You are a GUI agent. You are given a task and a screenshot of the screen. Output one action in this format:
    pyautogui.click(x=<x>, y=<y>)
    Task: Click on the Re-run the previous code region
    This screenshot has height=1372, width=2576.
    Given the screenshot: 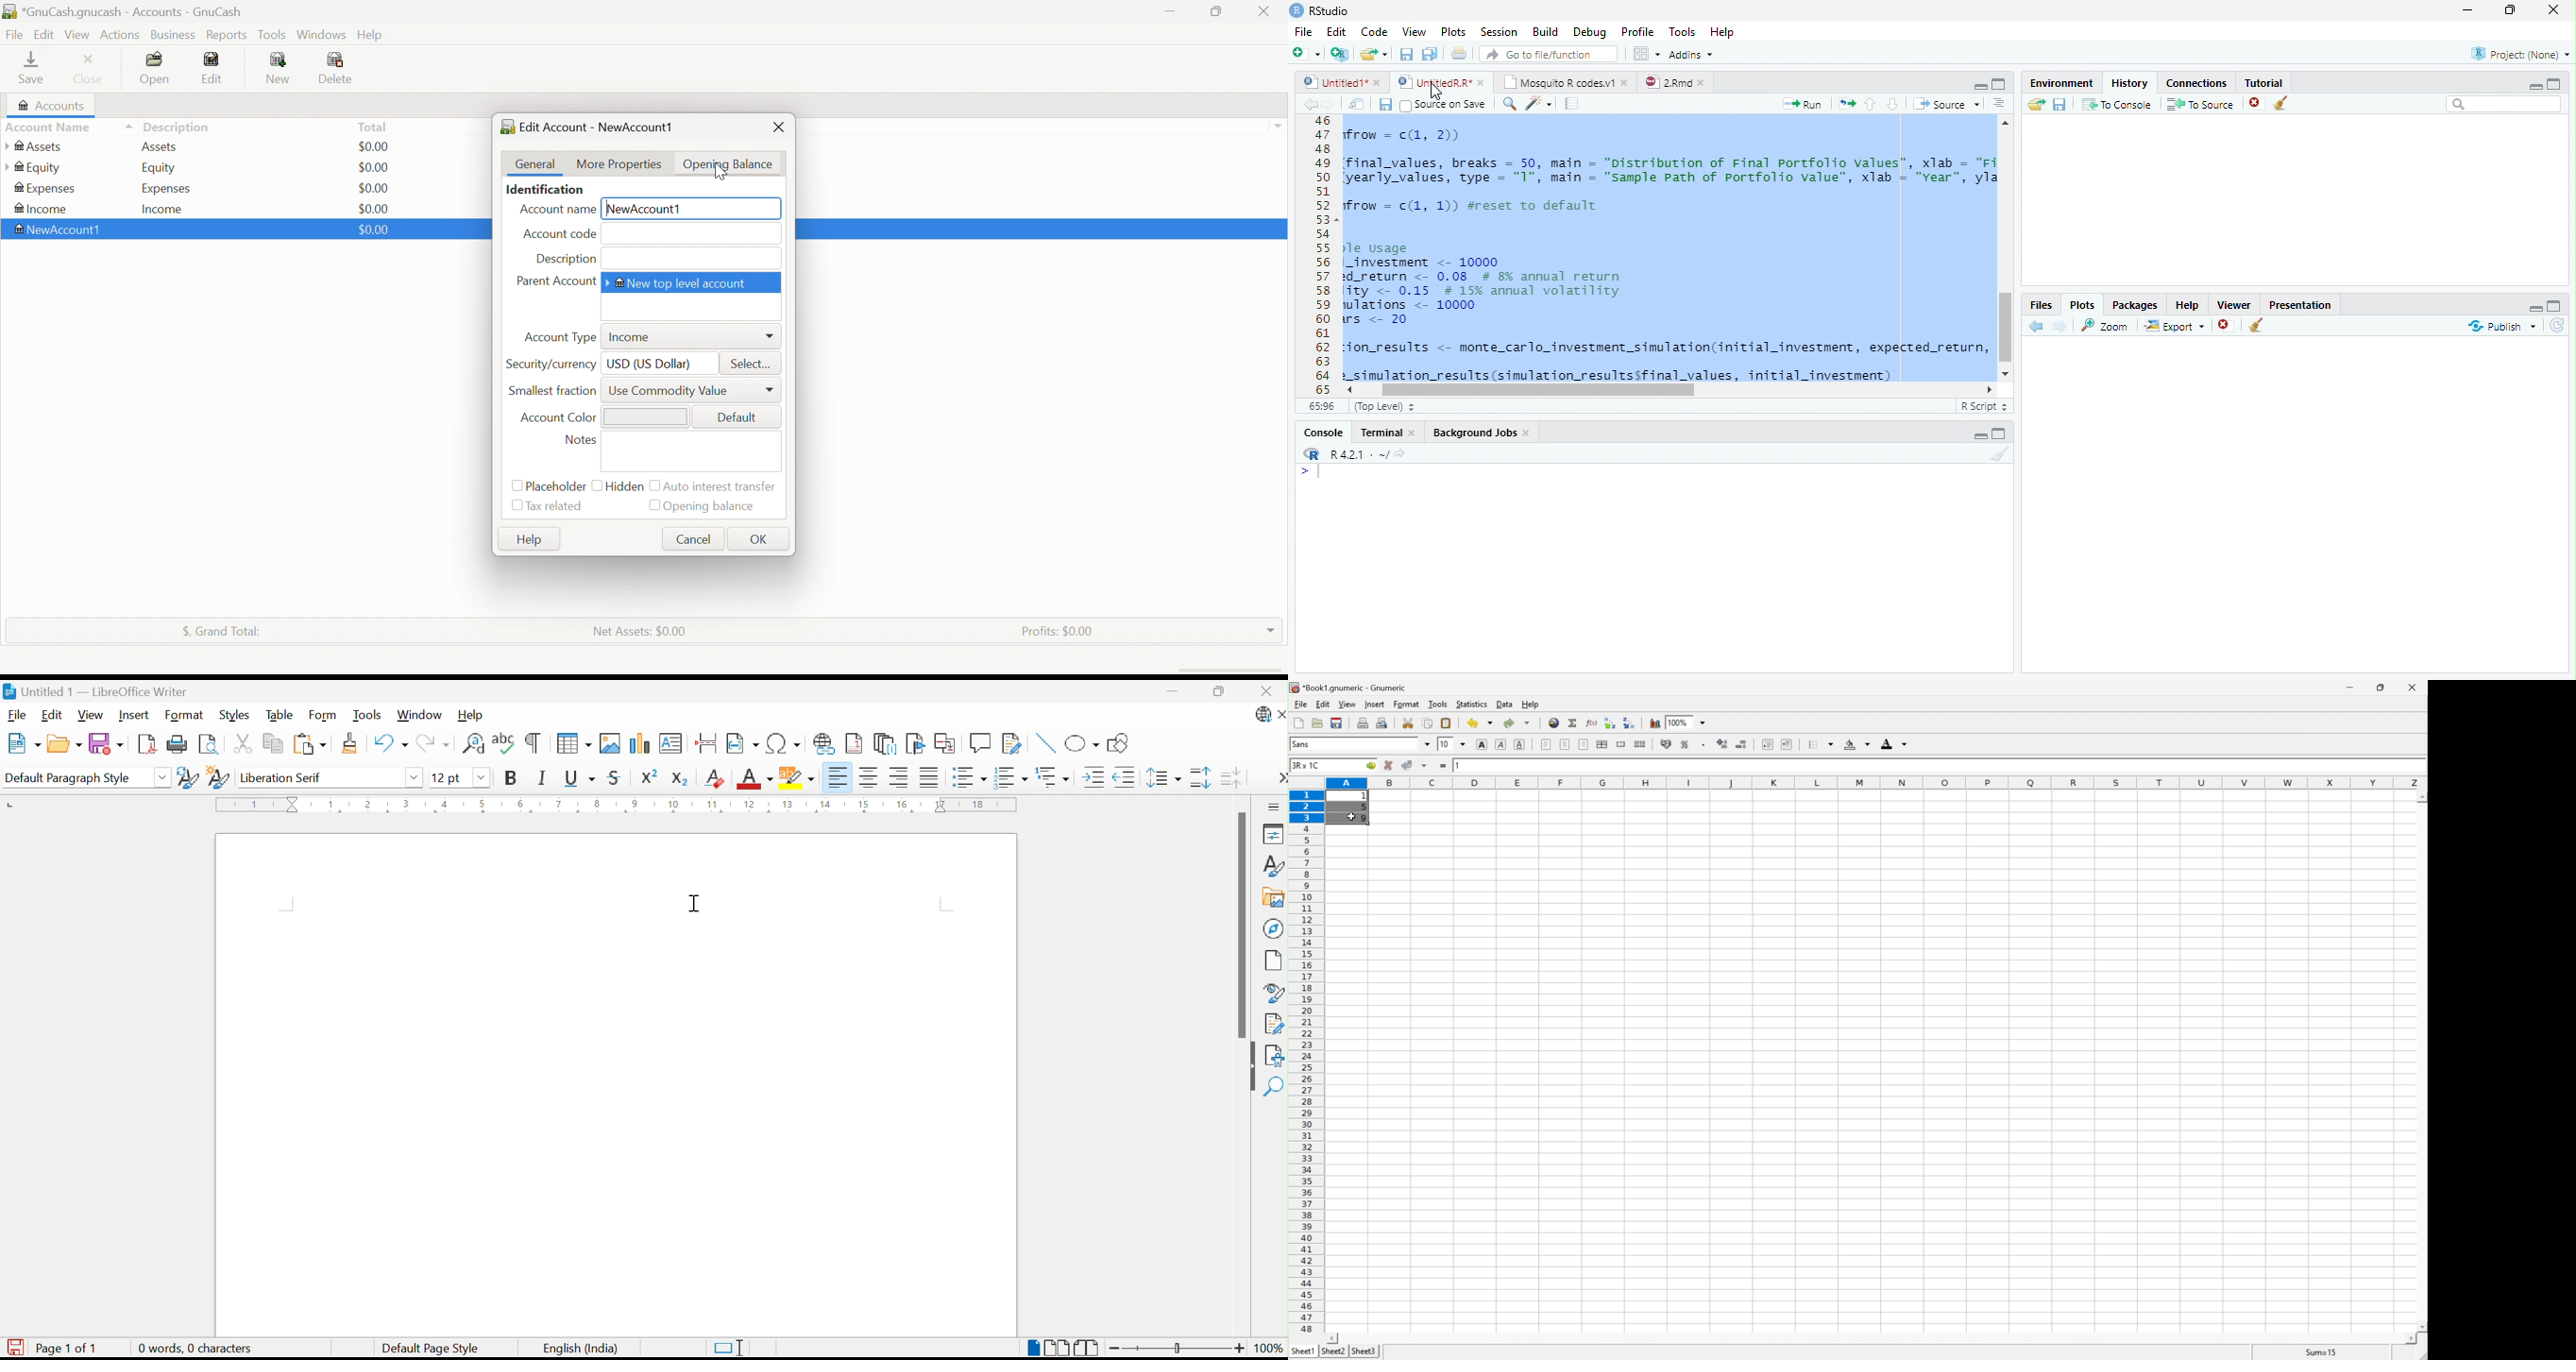 What is the action you would take?
    pyautogui.click(x=1845, y=104)
    